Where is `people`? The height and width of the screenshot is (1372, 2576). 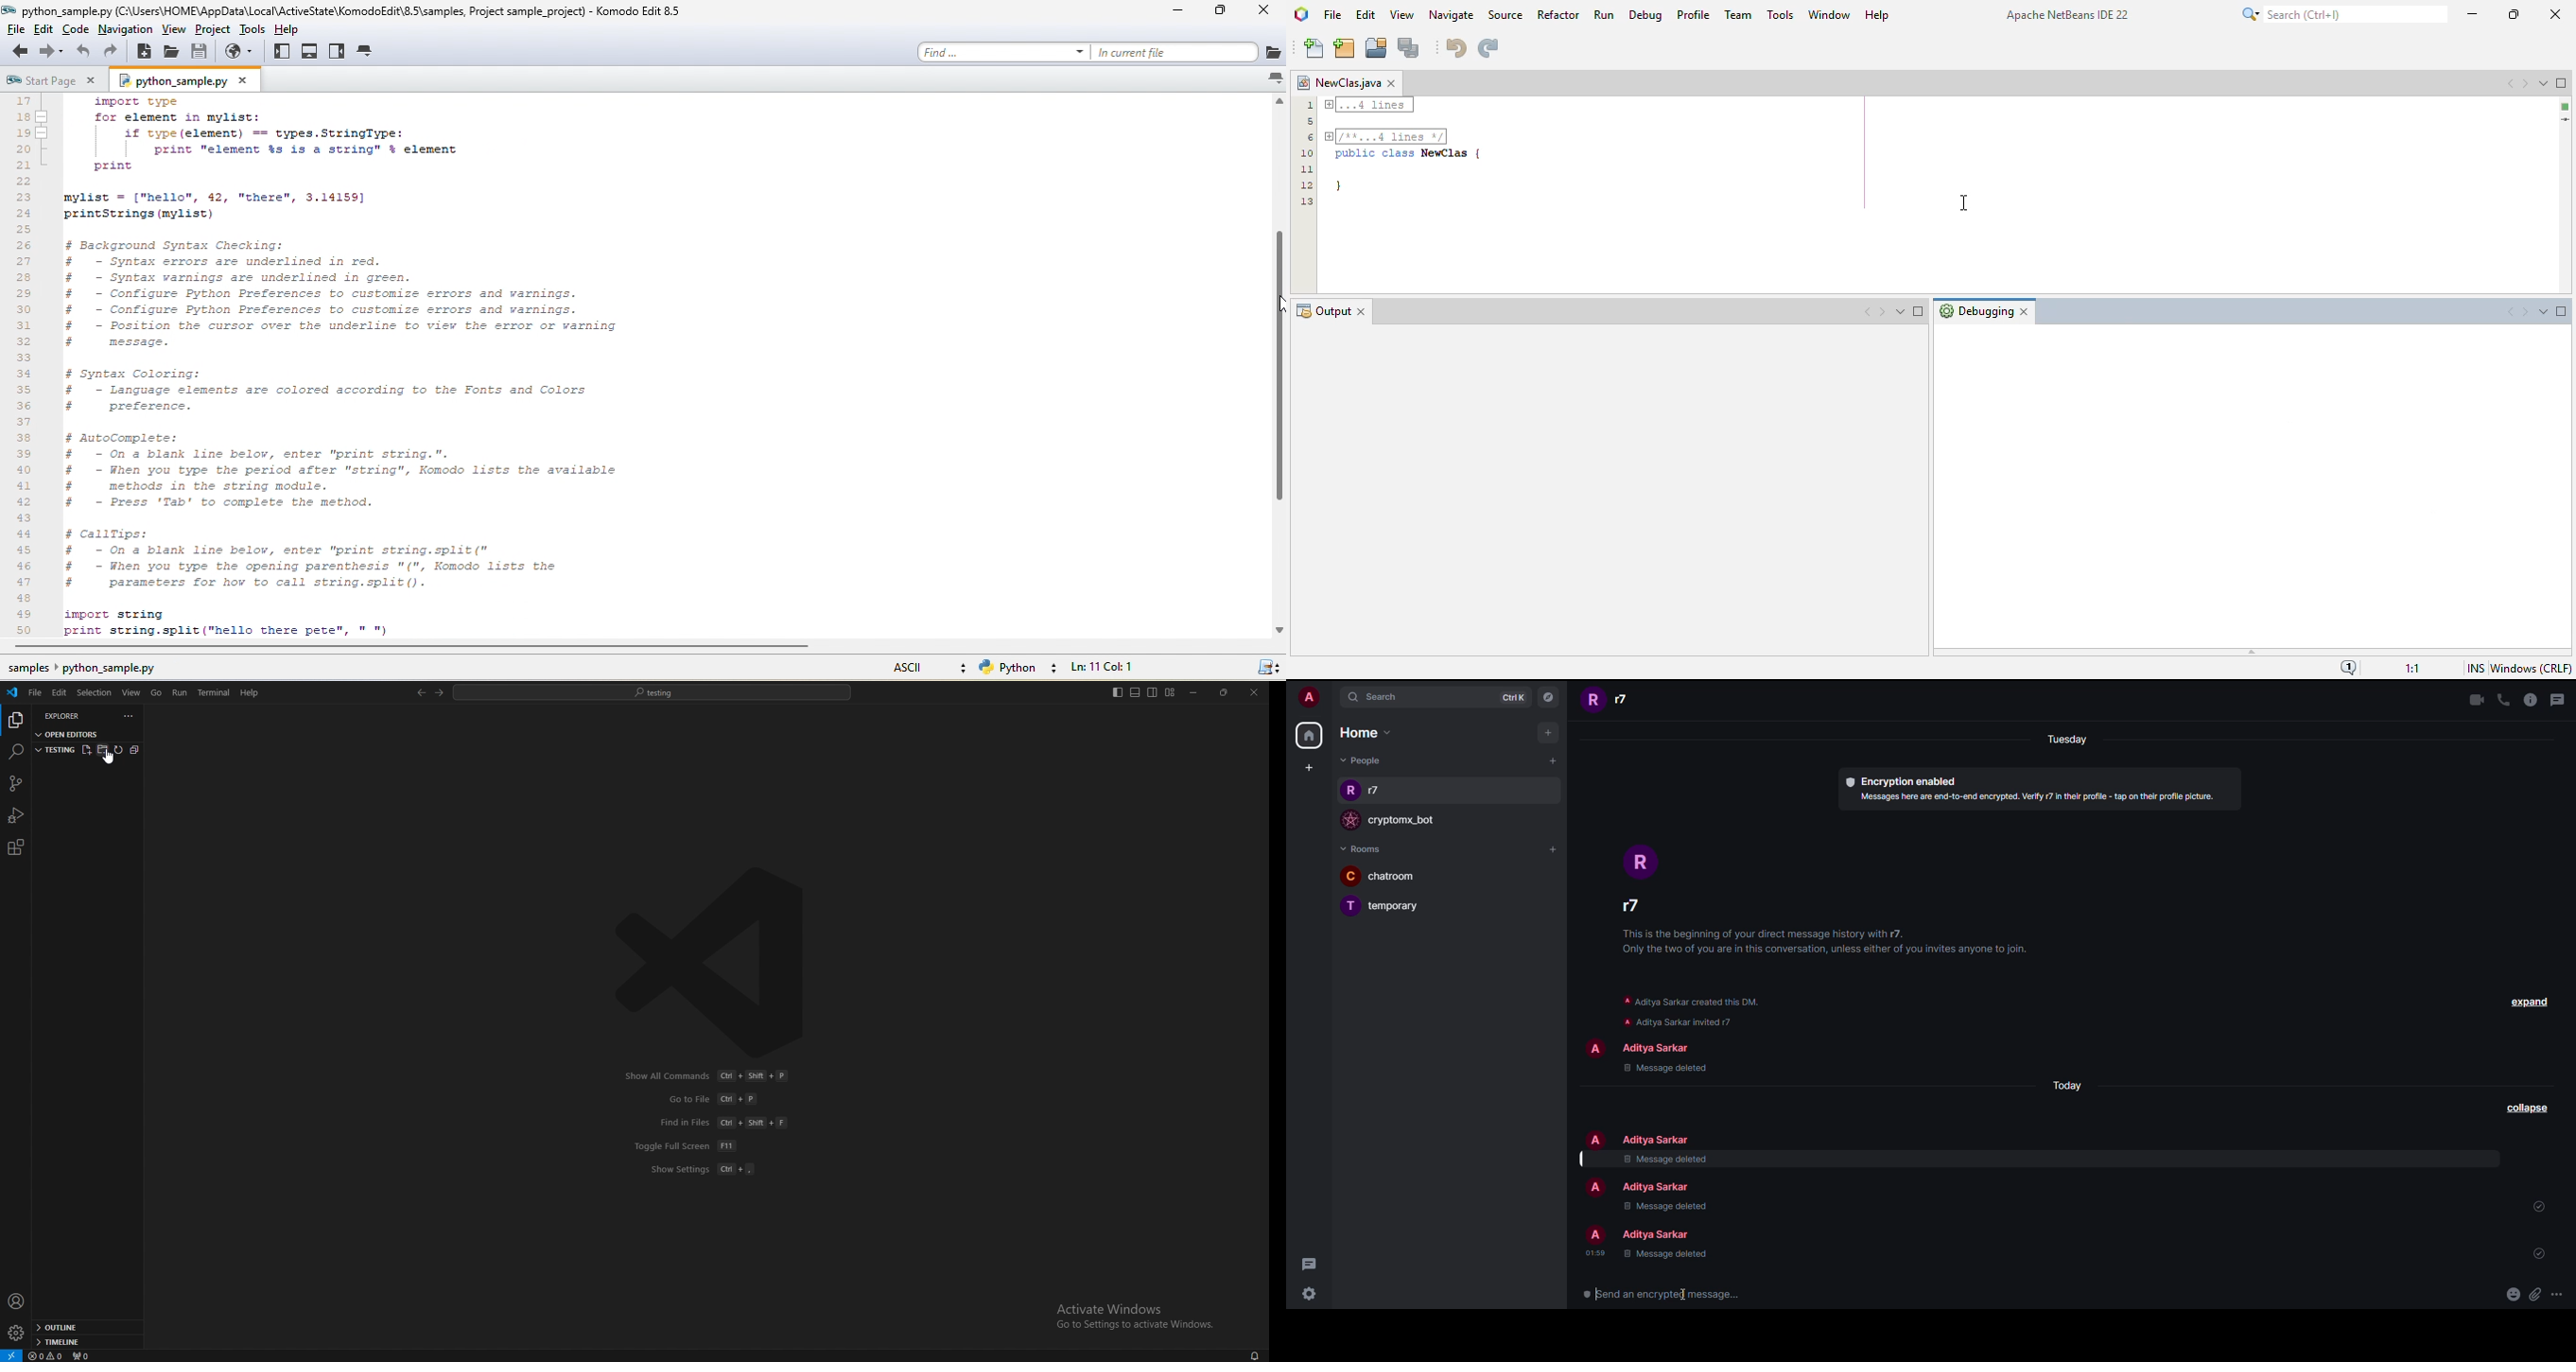 people is located at coordinates (1660, 1187).